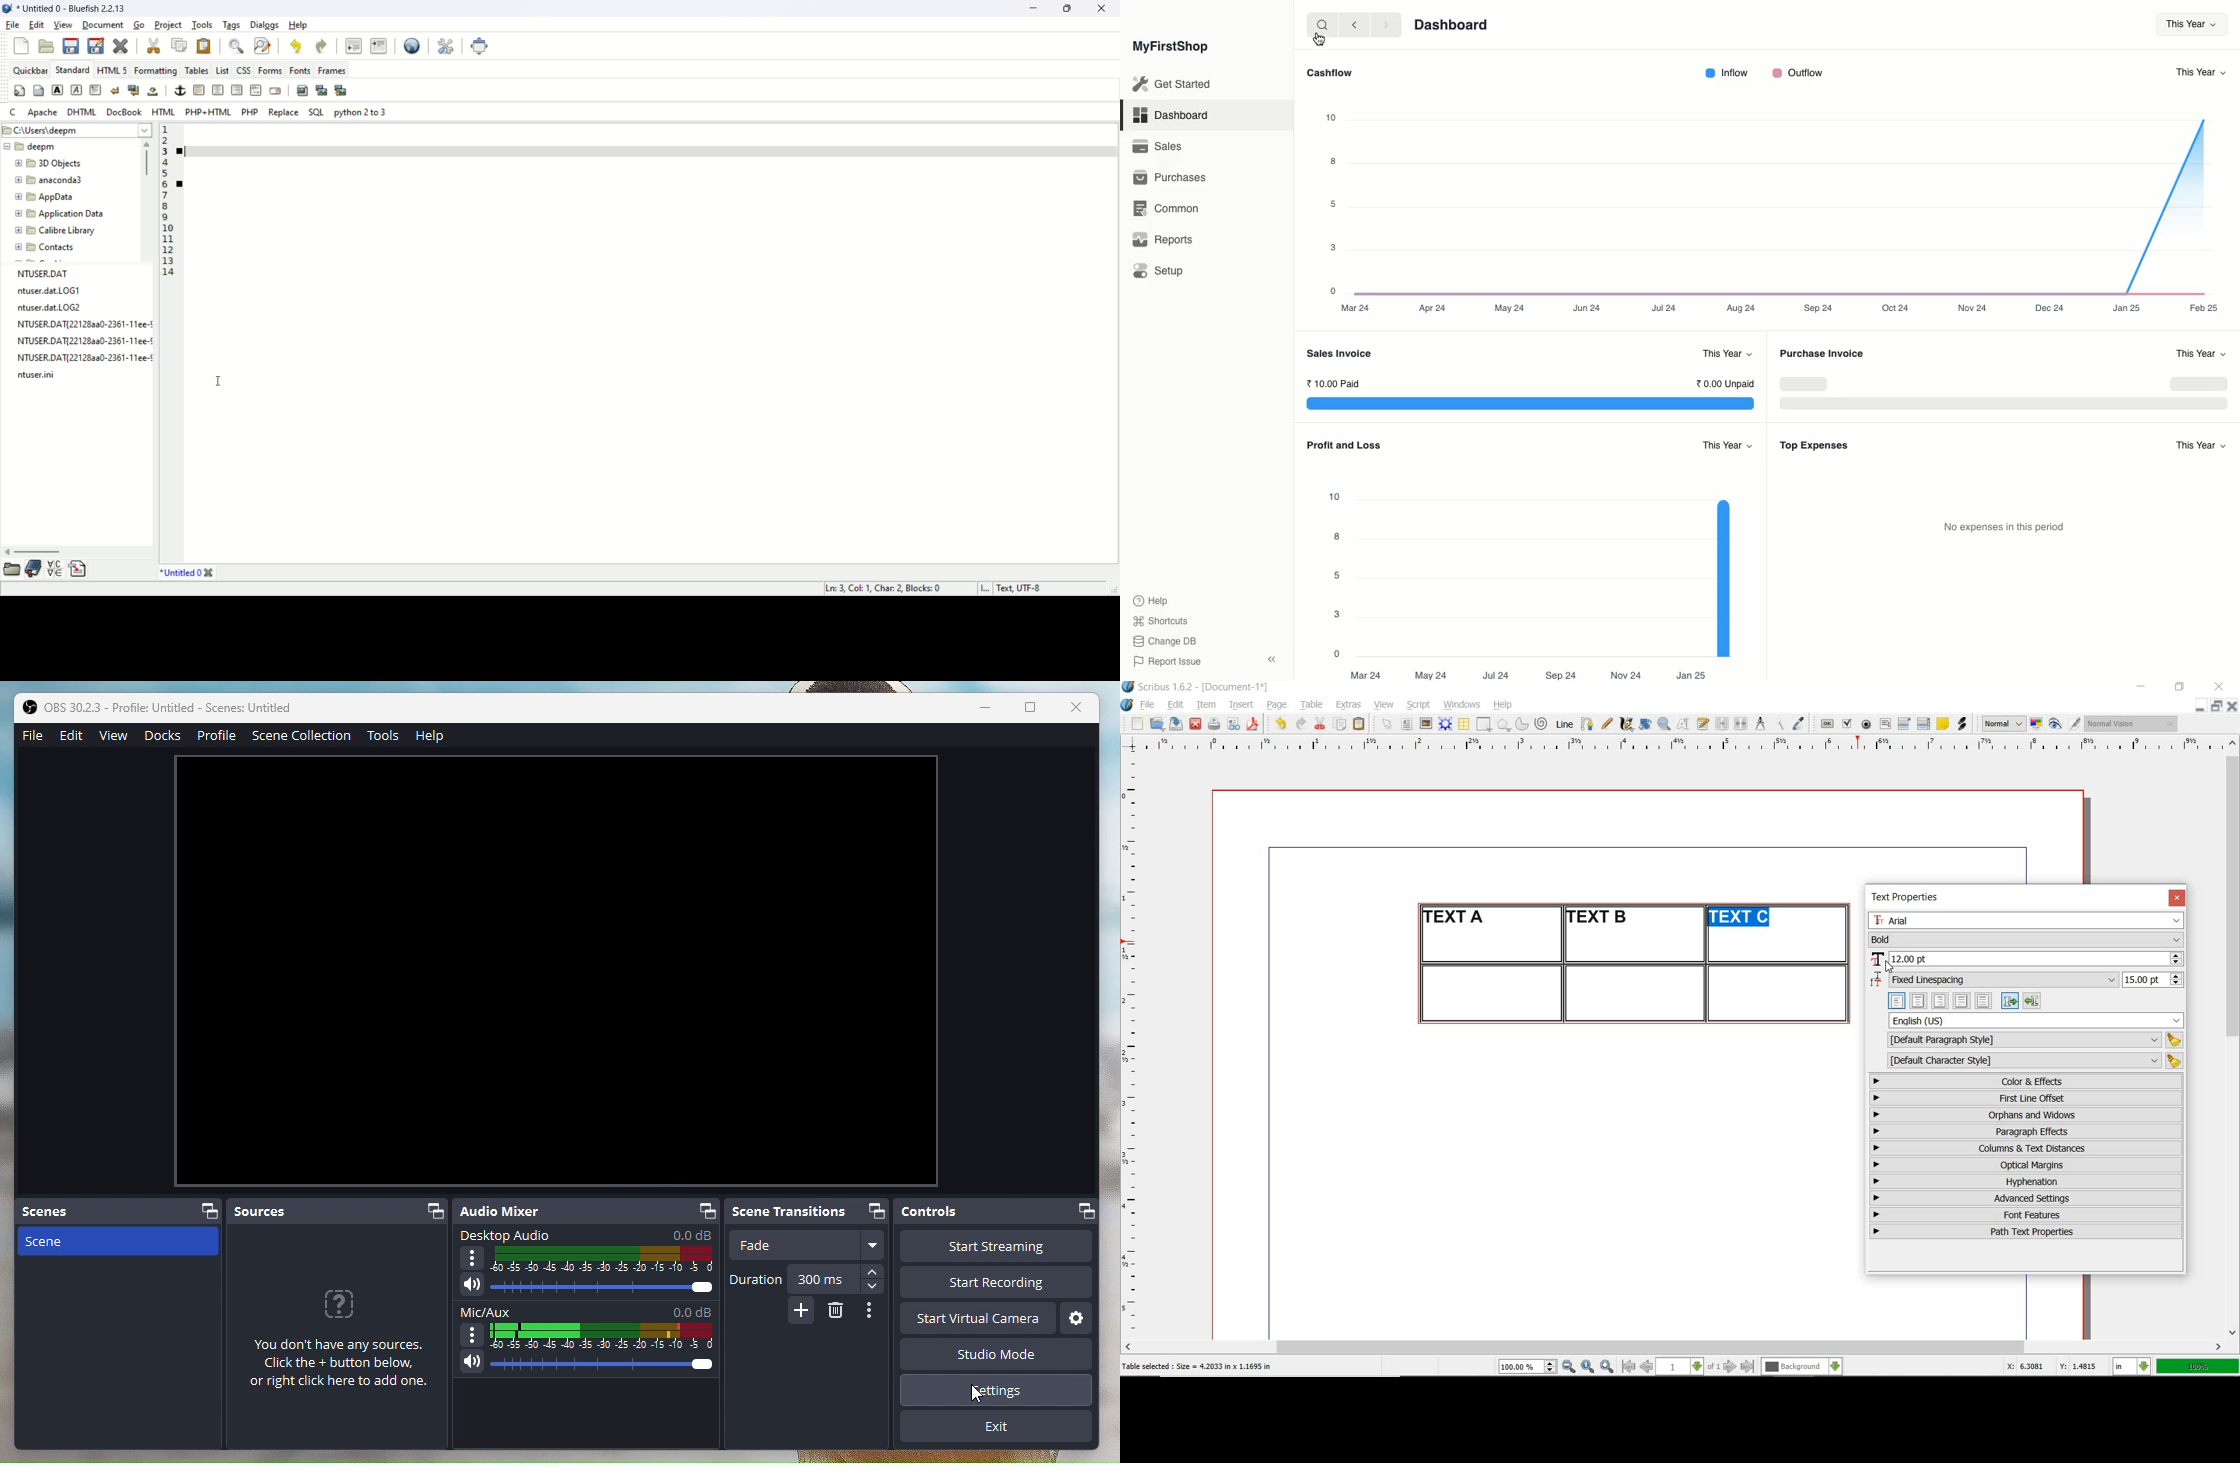 The image size is (2240, 1484). I want to click on select the current unit, so click(2132, 1367).